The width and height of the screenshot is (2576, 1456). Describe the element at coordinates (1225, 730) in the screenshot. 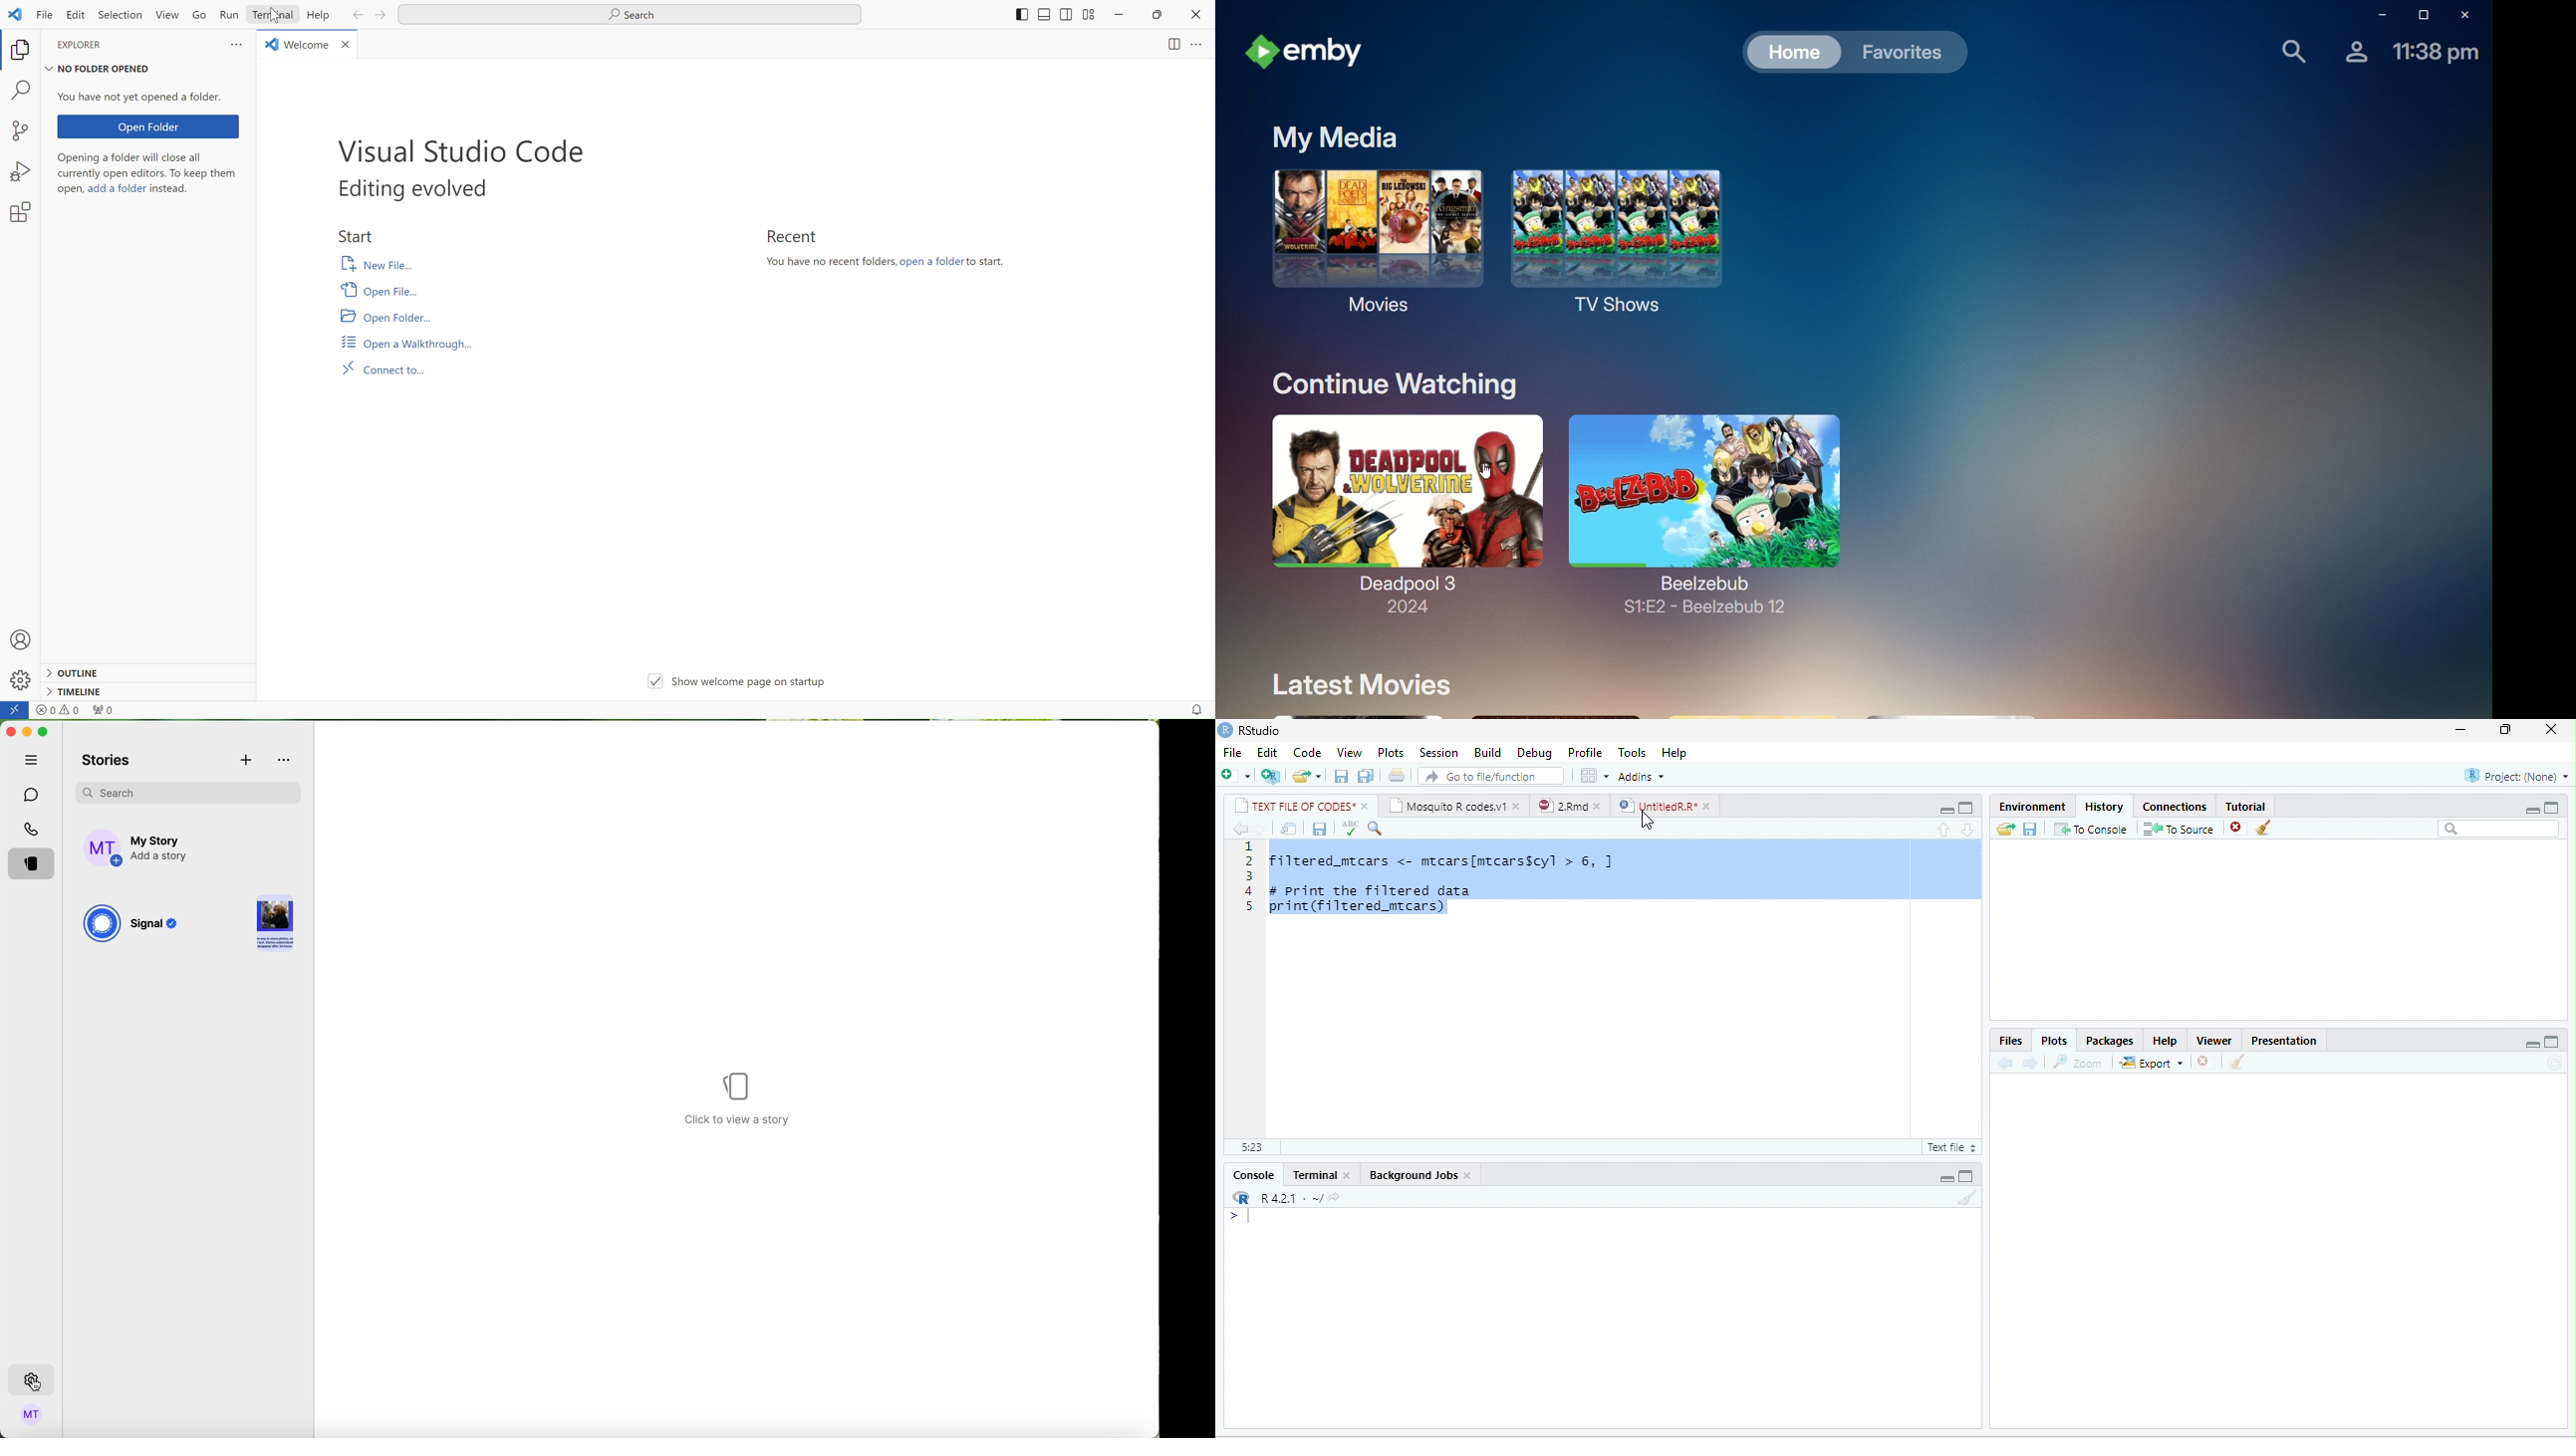

I see `logo` at that location.